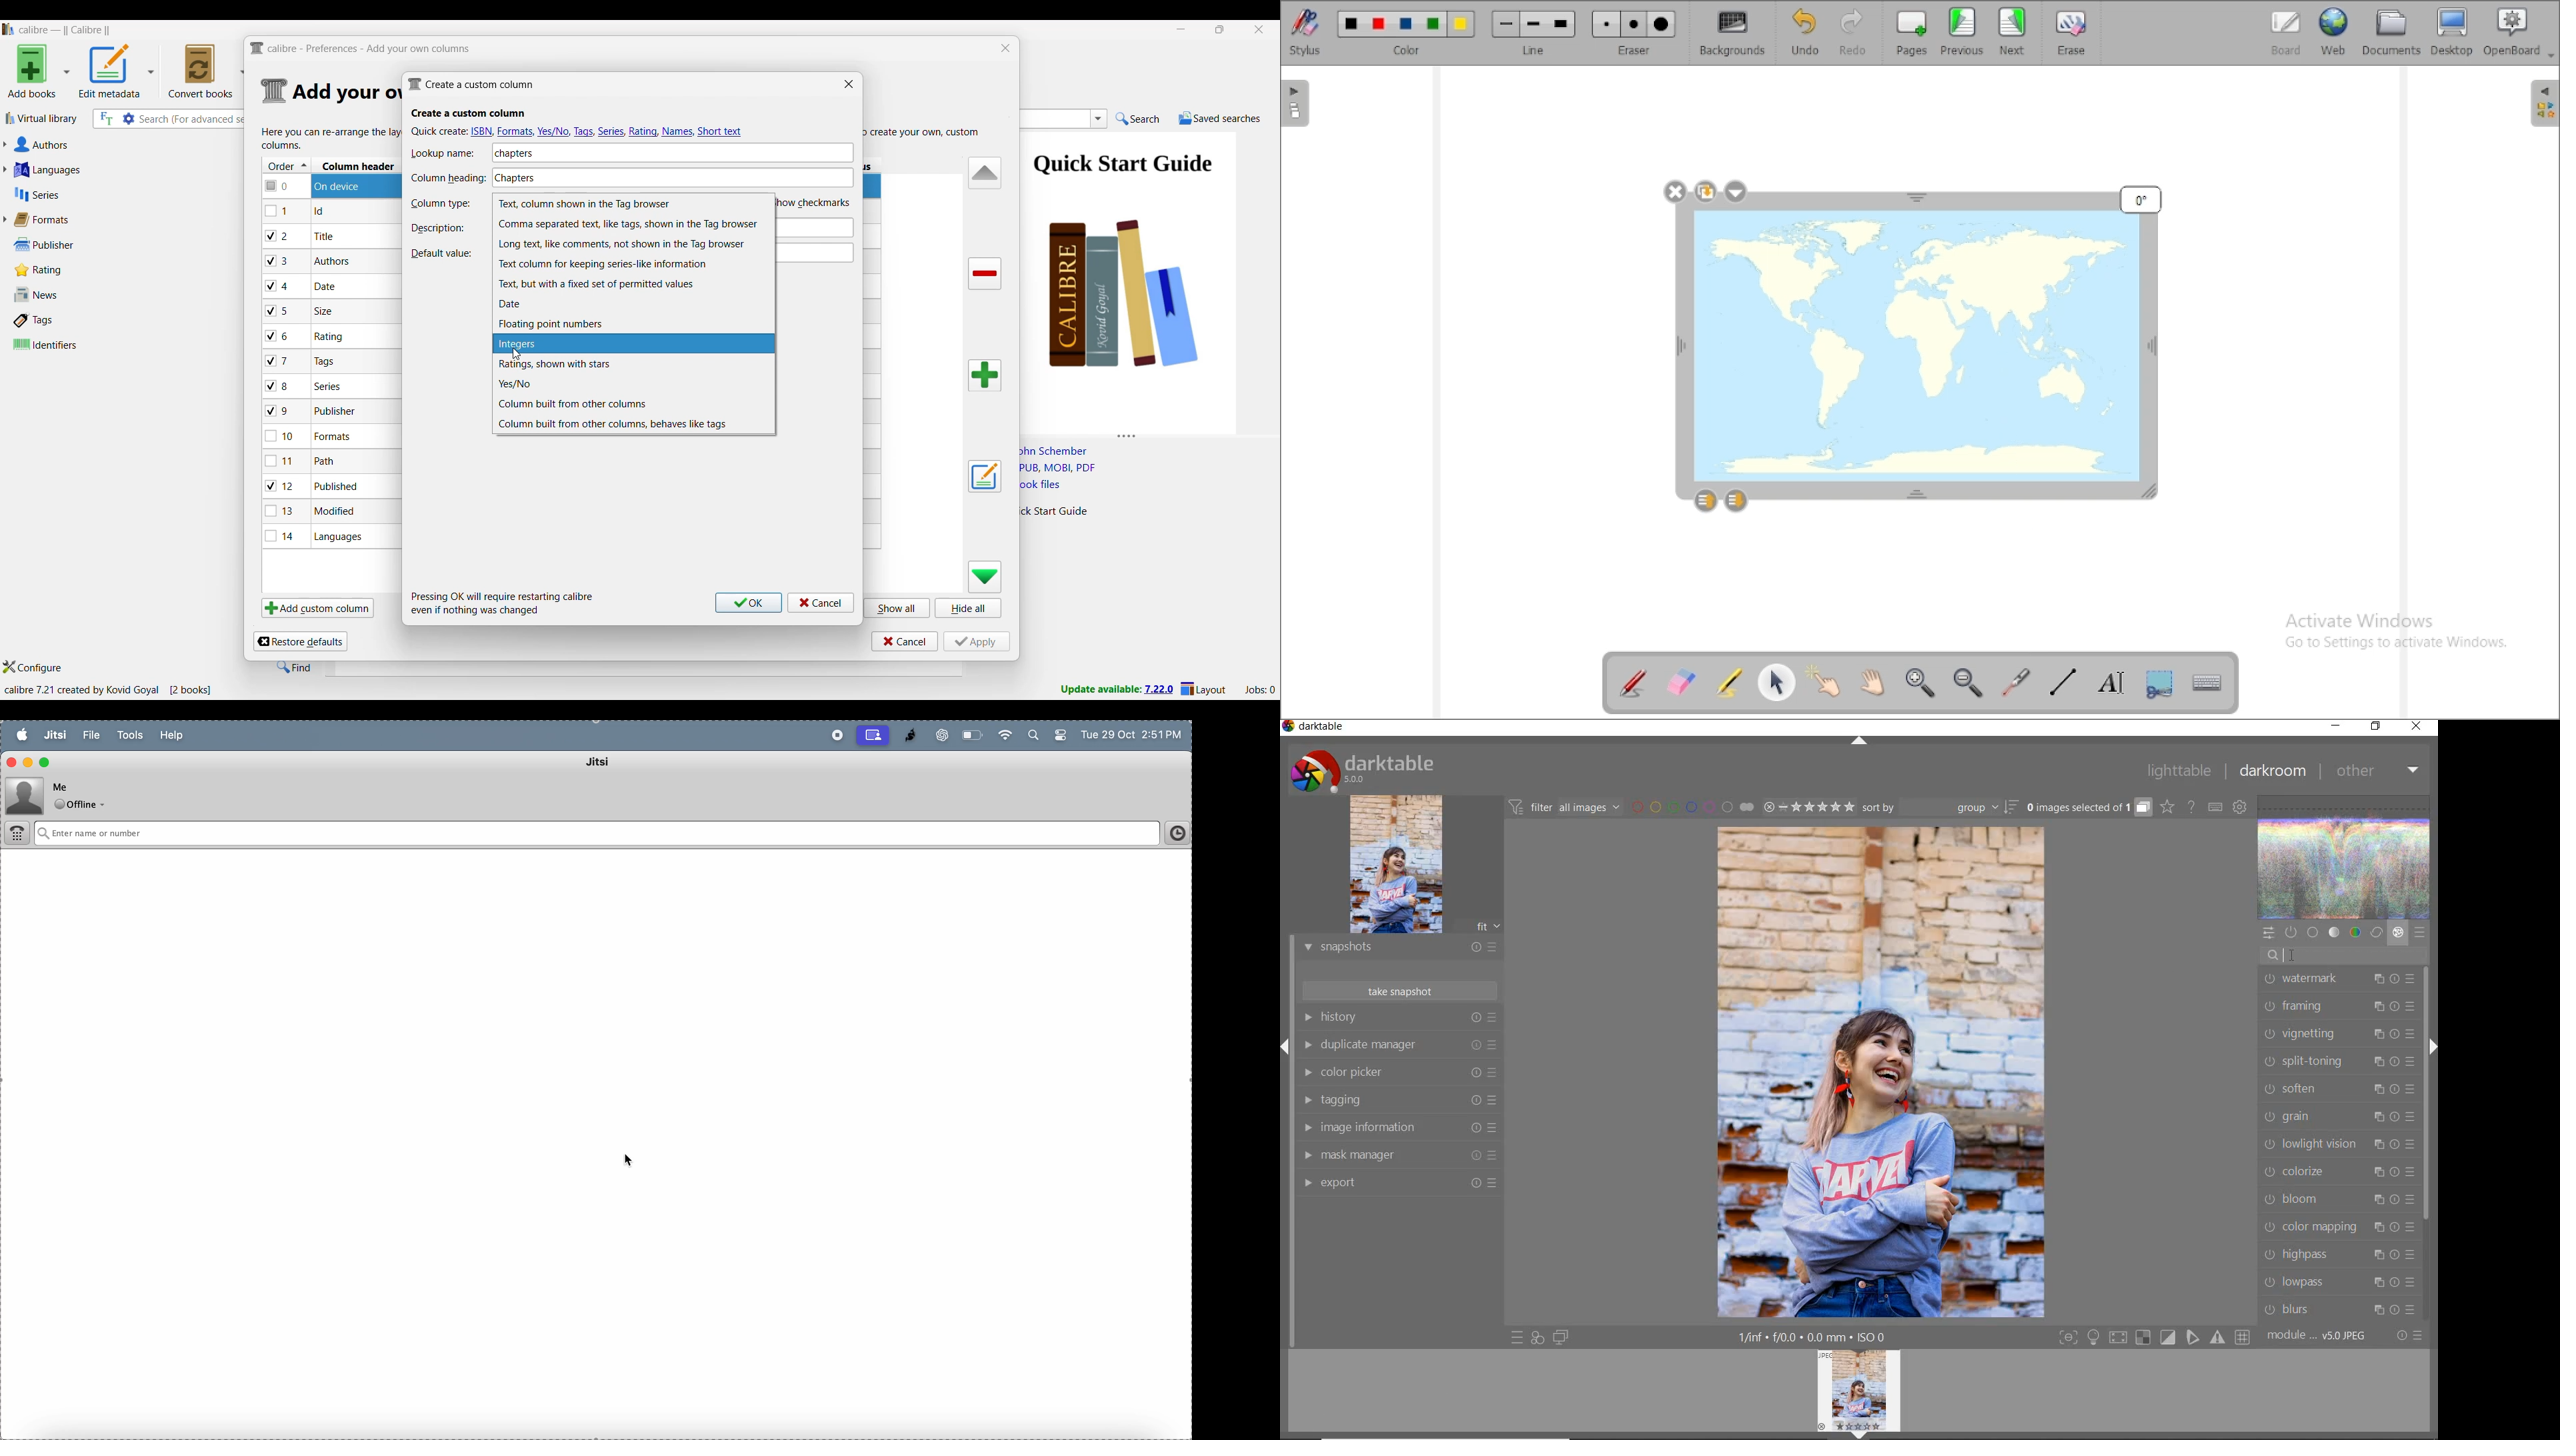  I want to click on bloom, so click(2339, 1201).